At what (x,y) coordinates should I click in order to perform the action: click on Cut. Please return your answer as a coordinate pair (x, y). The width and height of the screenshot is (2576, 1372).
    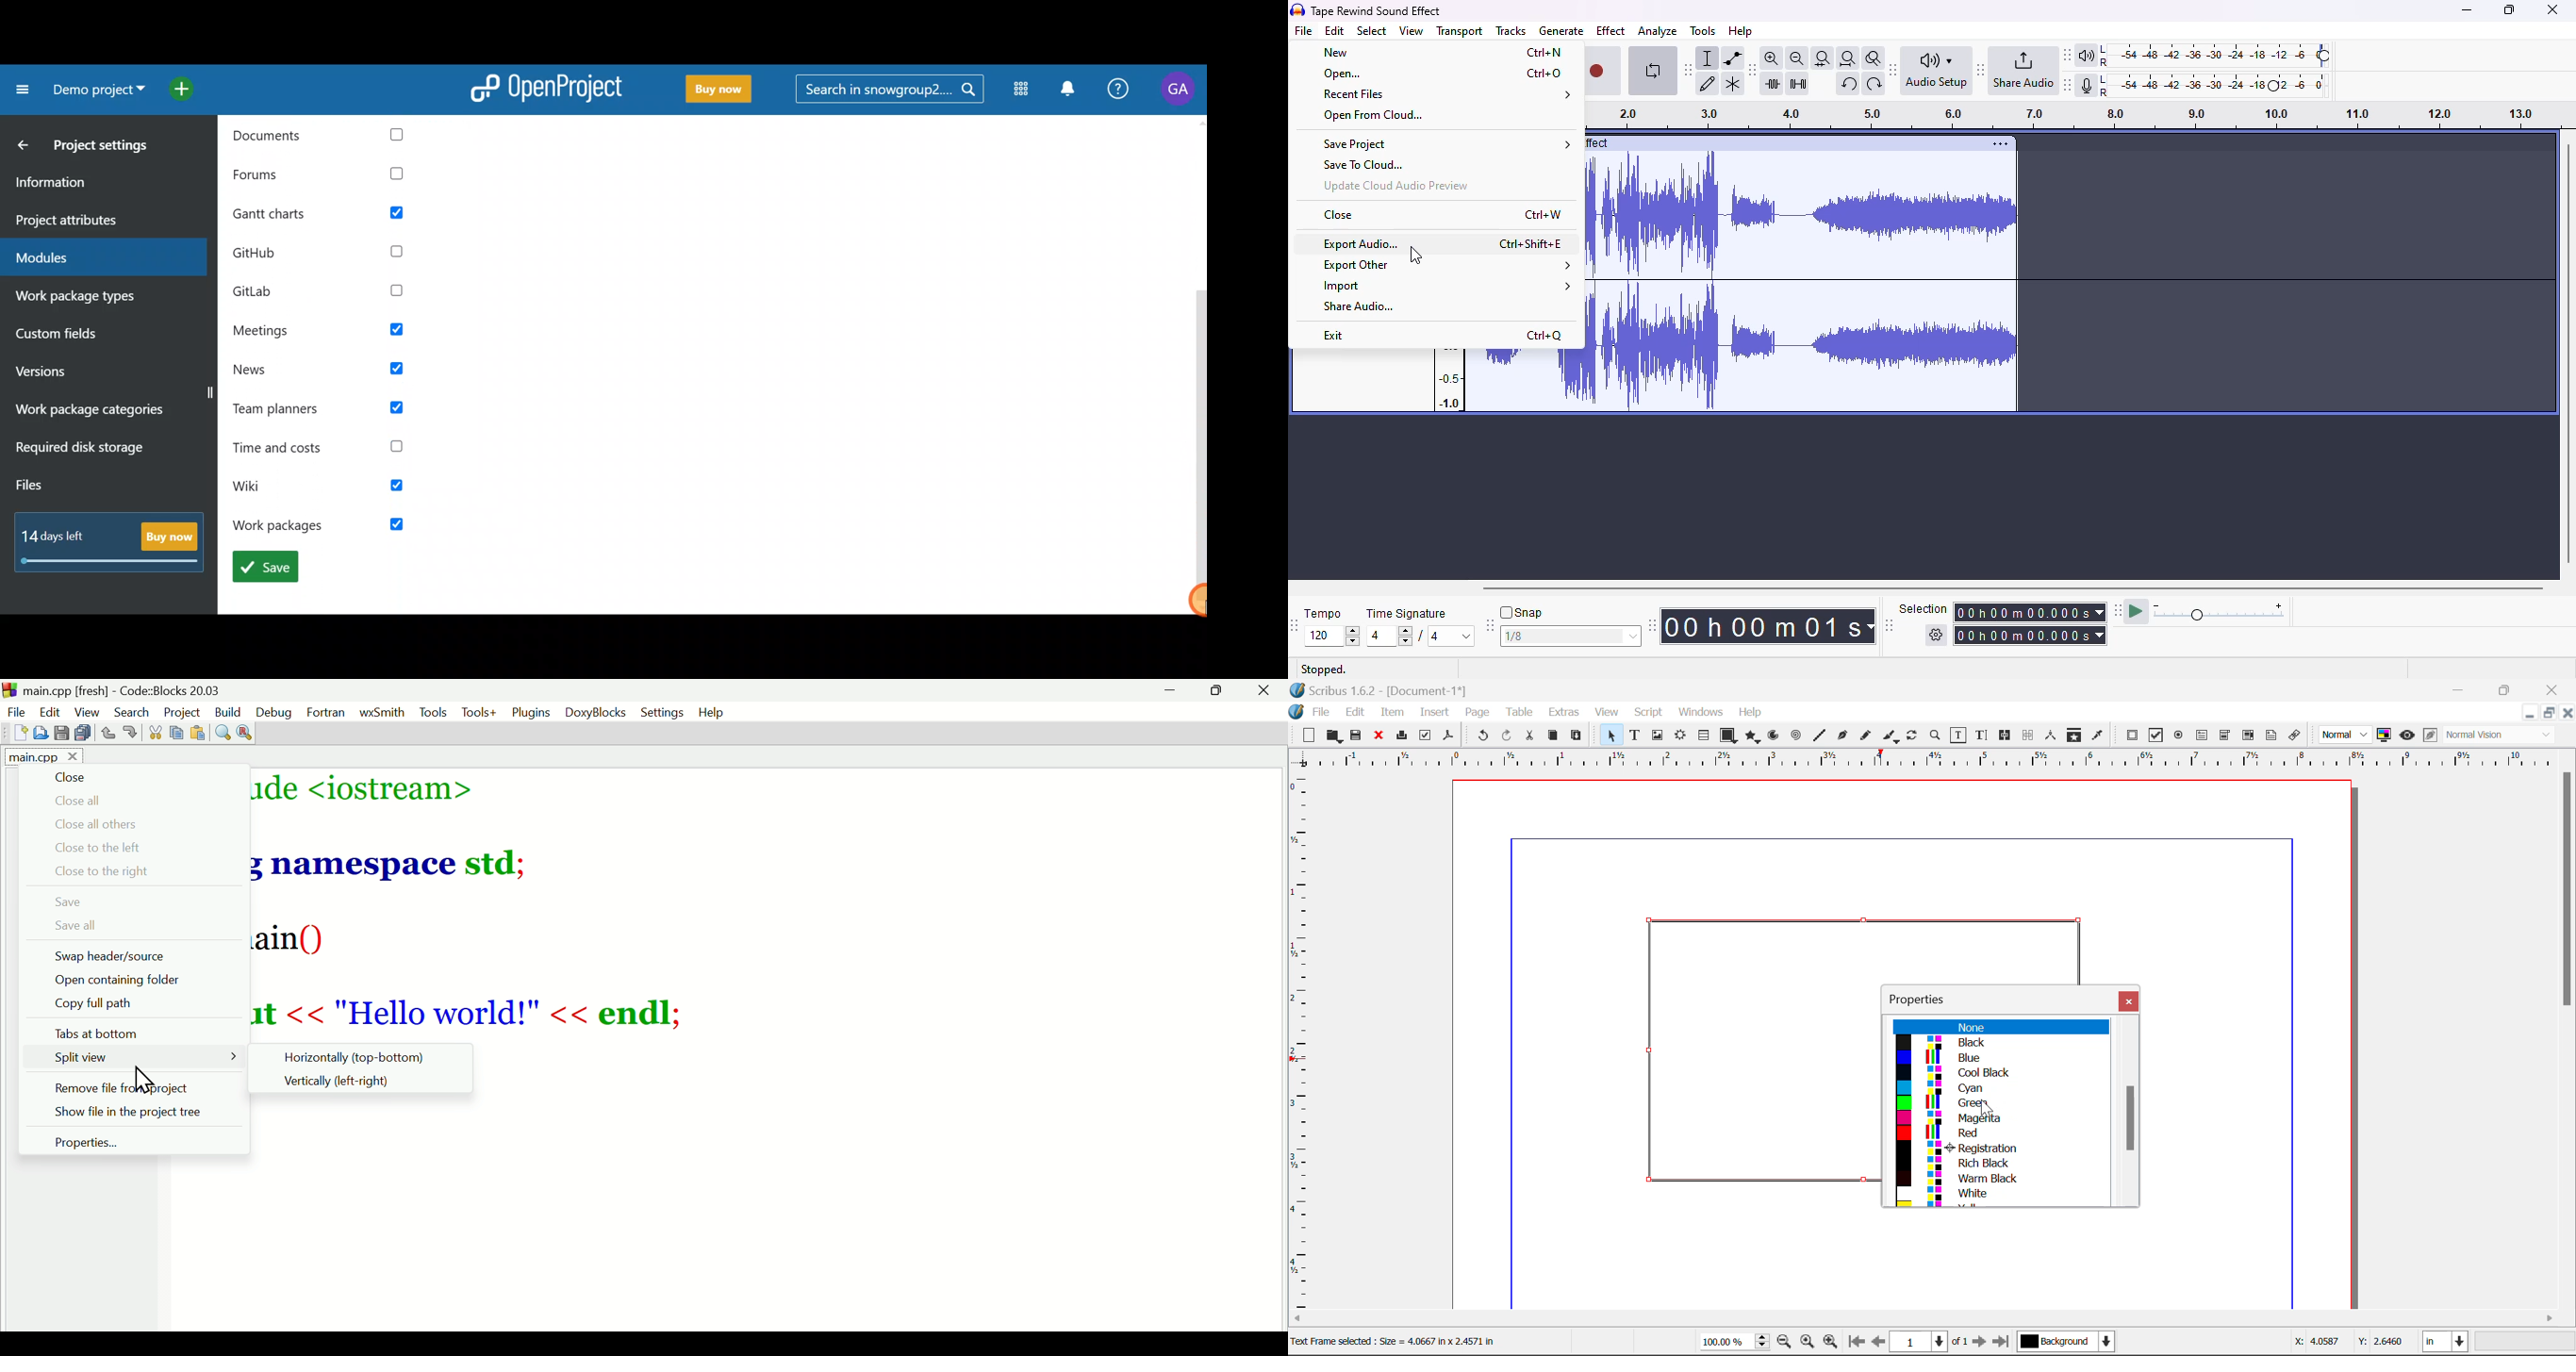
    Looking at the image, I should click on (1531, 735).